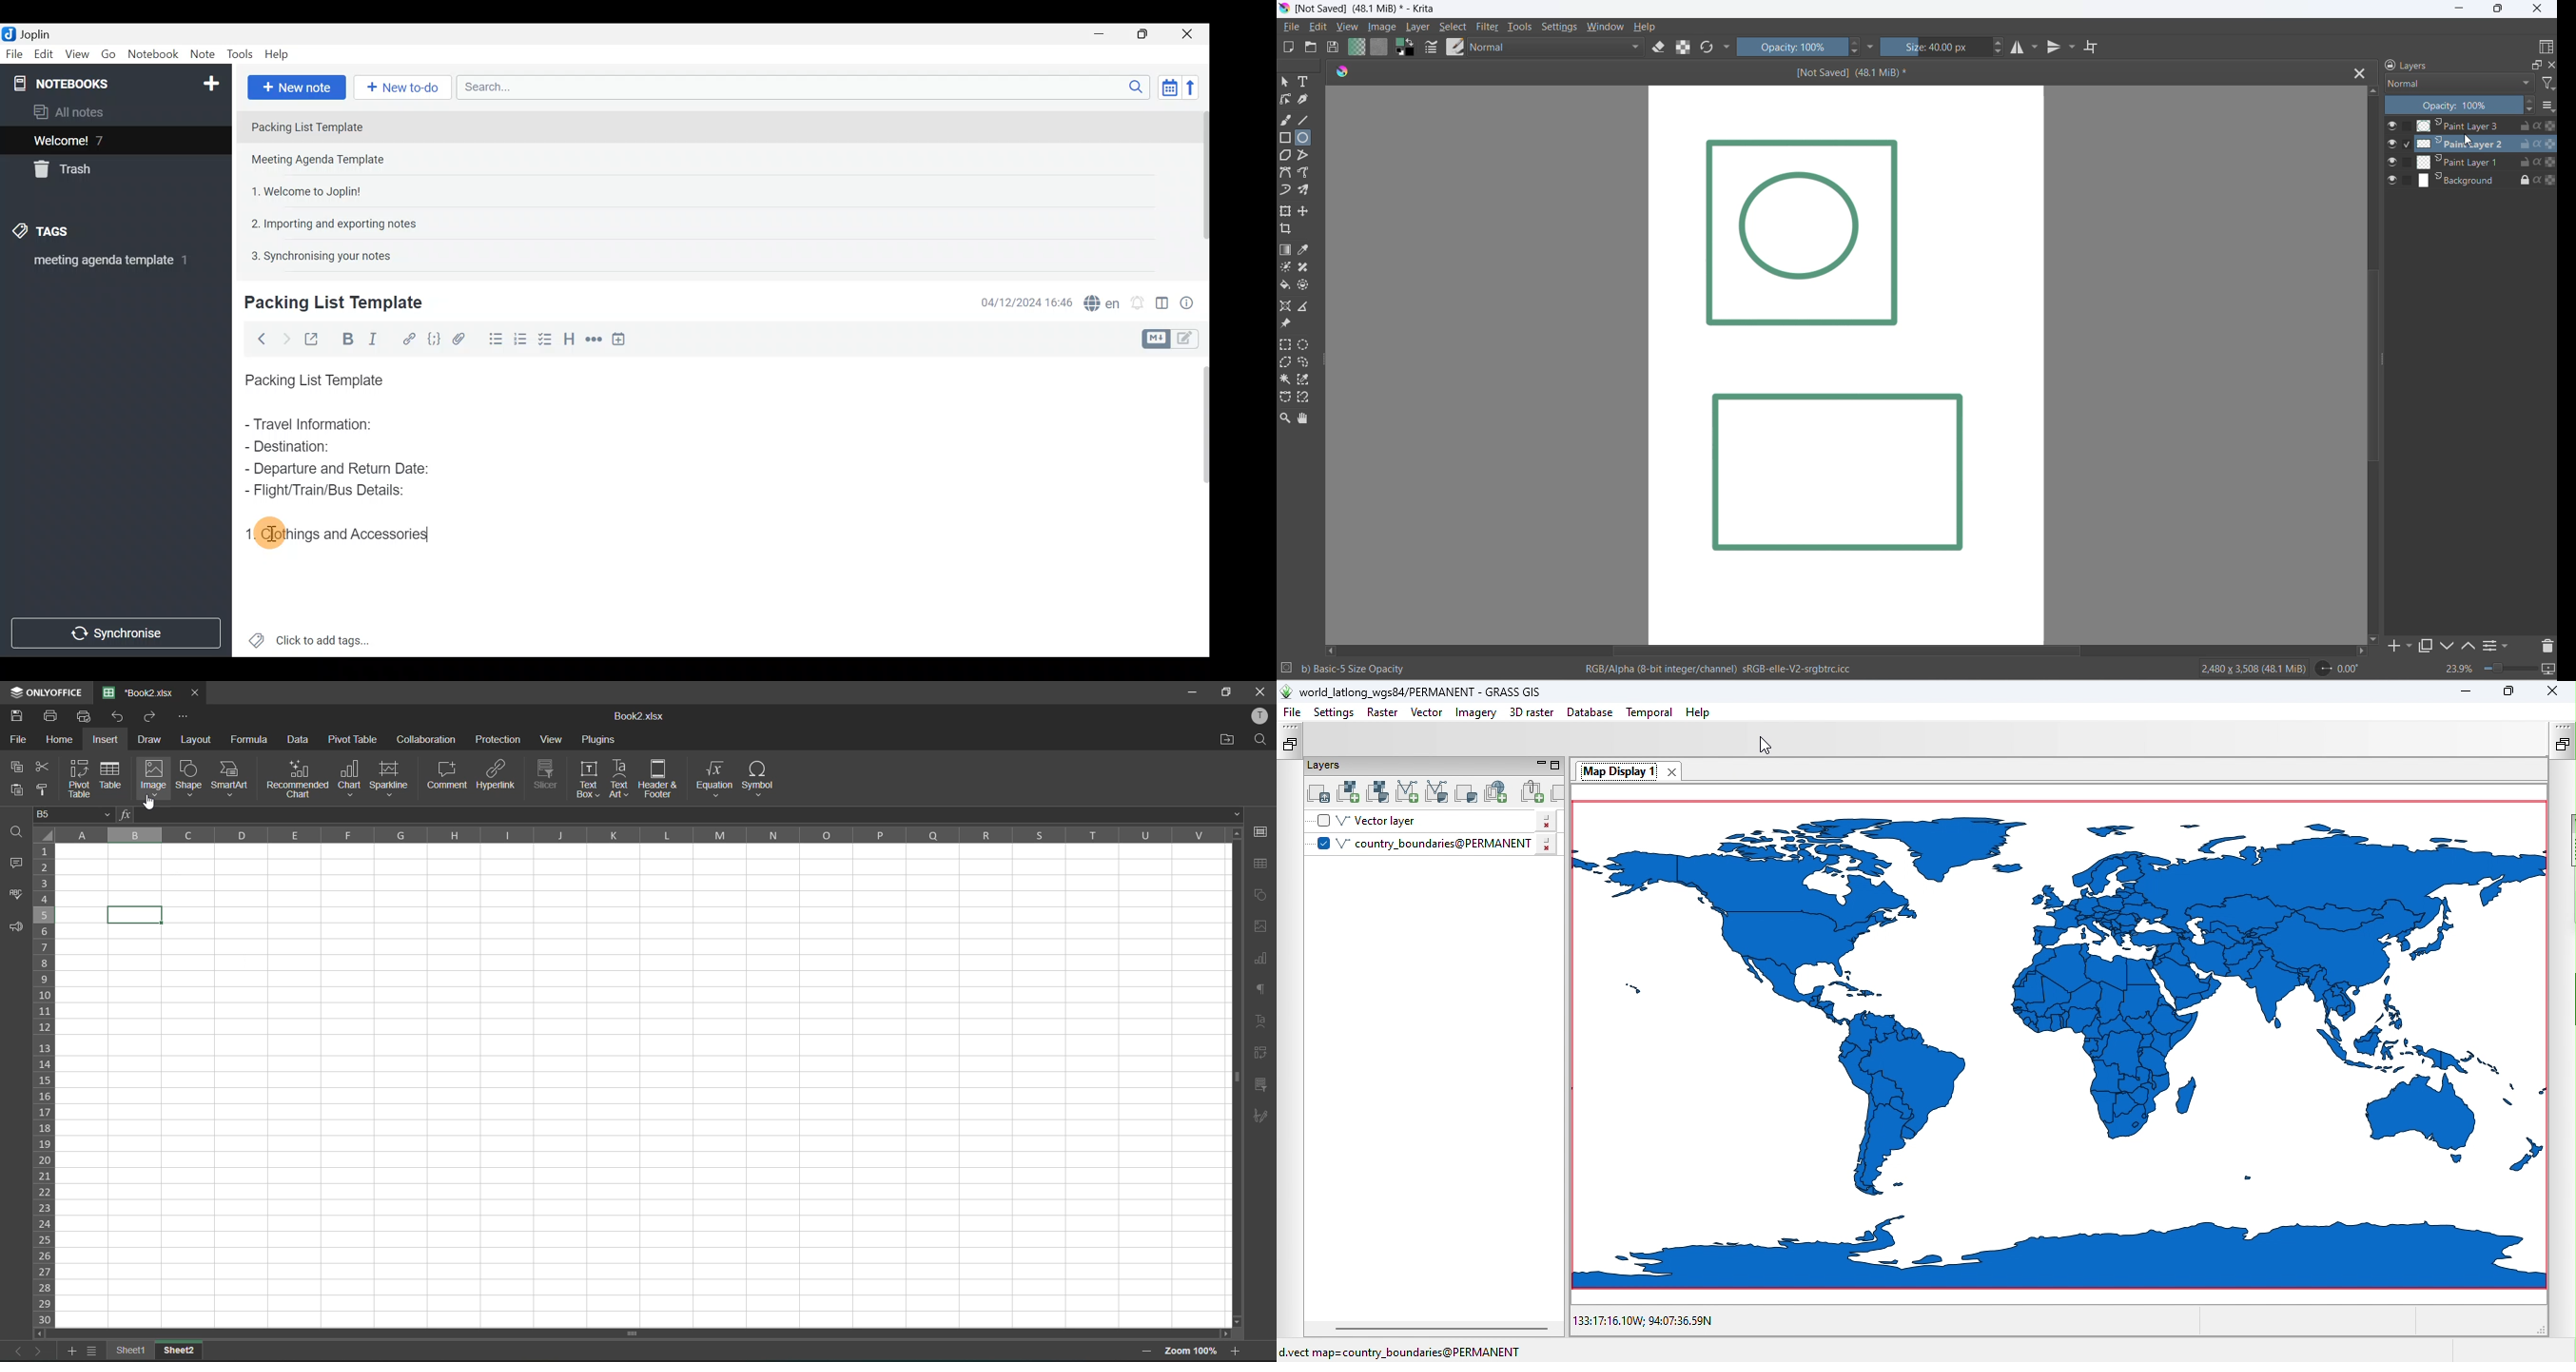 The image size is (2576, 1372). Describe the element at coordinates (713, 778) in the screenshot. I see `equation` at that location.